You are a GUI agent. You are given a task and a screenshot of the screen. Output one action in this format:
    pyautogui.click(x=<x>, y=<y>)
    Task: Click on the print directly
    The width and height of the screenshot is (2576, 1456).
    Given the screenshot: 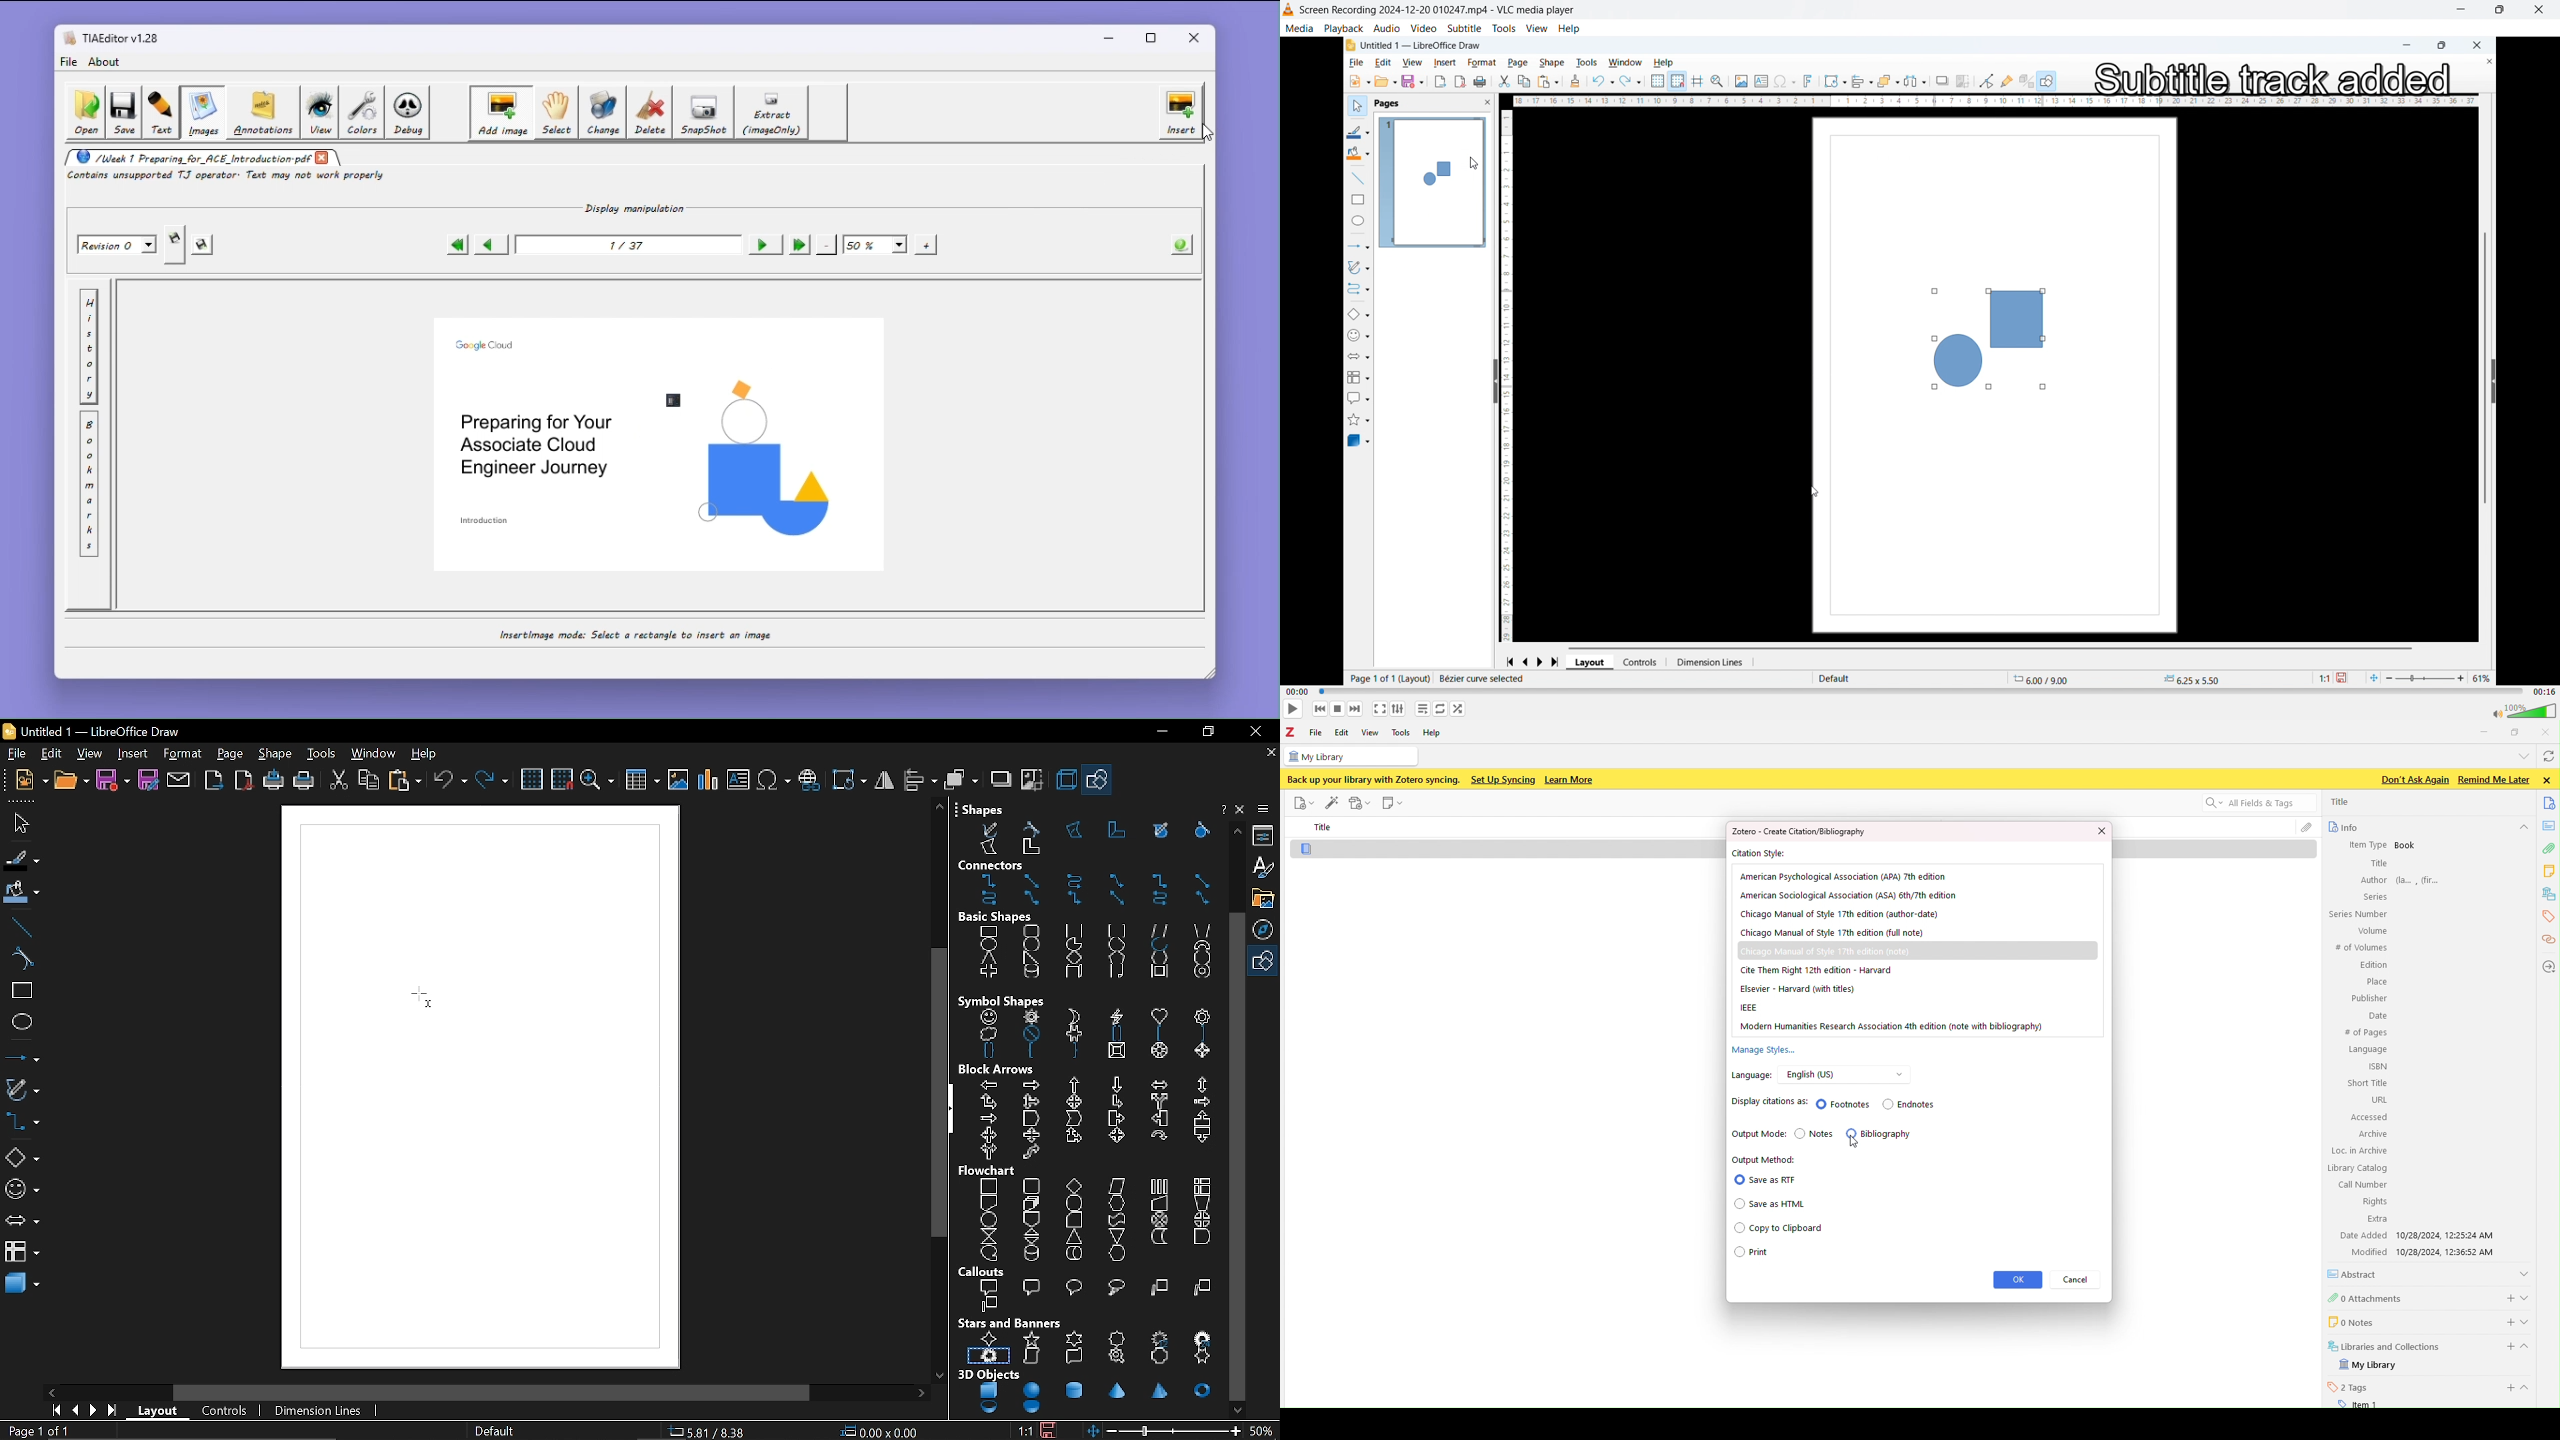 What is the action you would take?
    pyautogui.click(x=274, y=780)
    